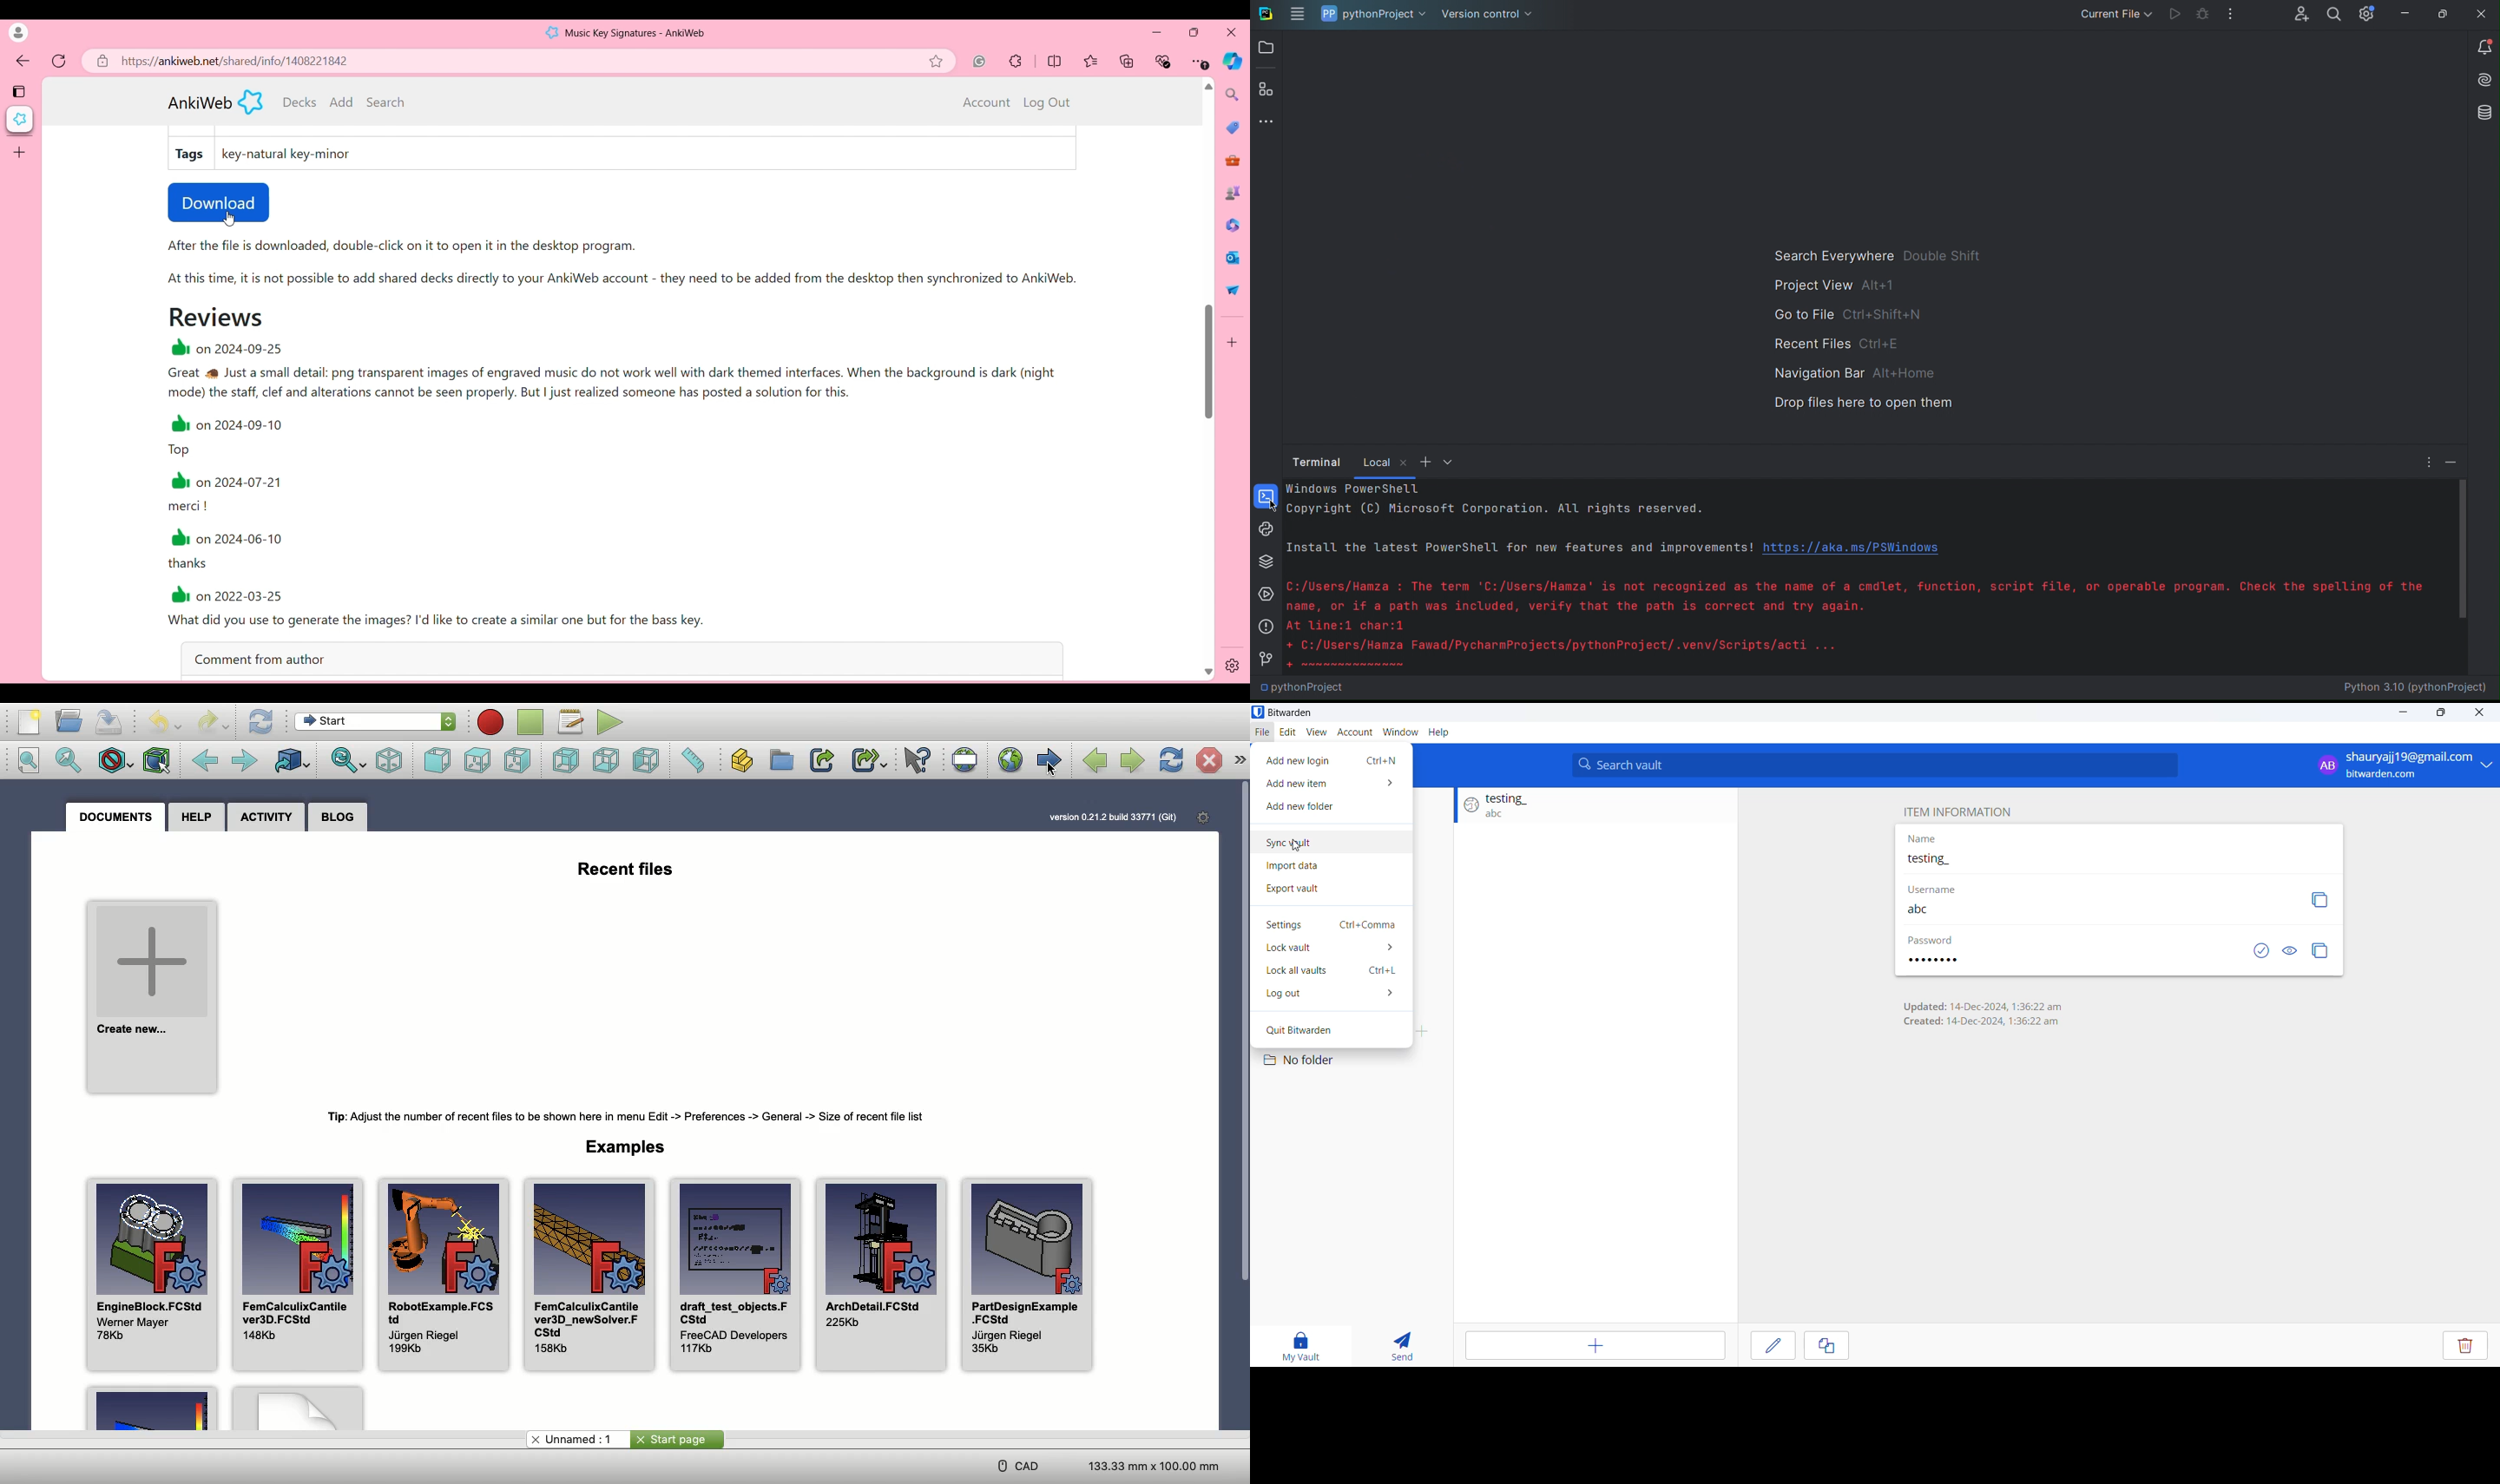  I want to click on cursor, so click(1050, 775).